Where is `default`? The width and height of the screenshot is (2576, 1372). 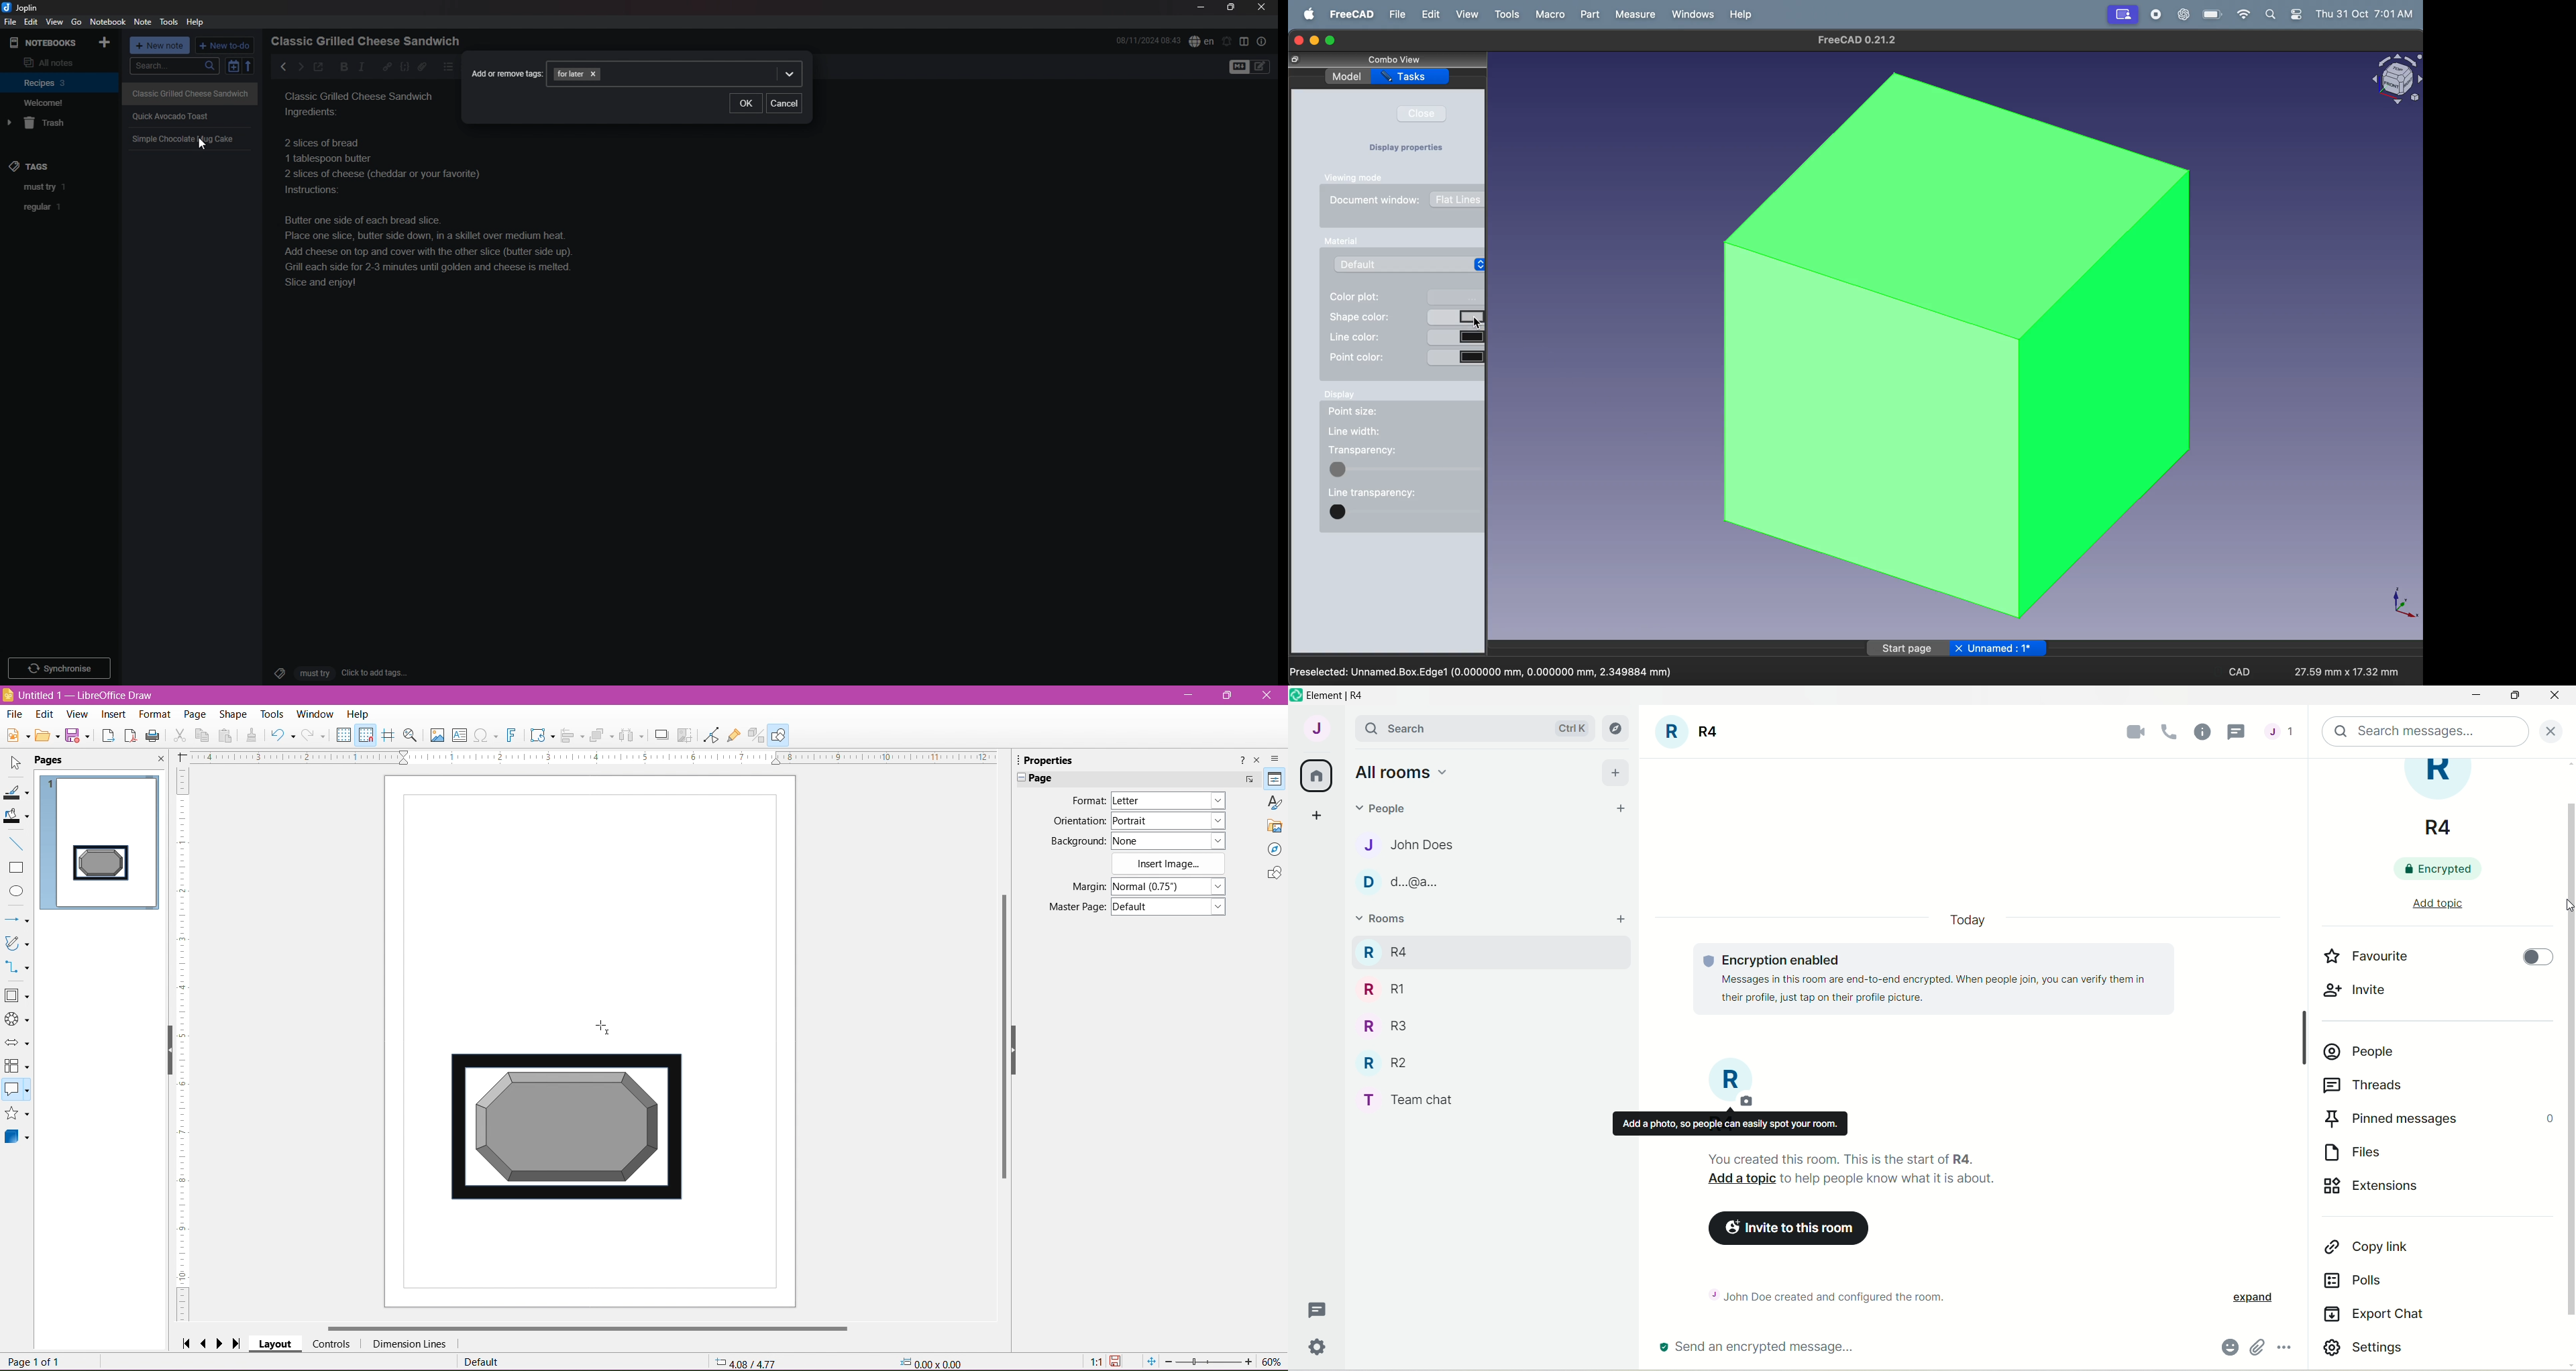
default is located at coordinates (1413, 264).